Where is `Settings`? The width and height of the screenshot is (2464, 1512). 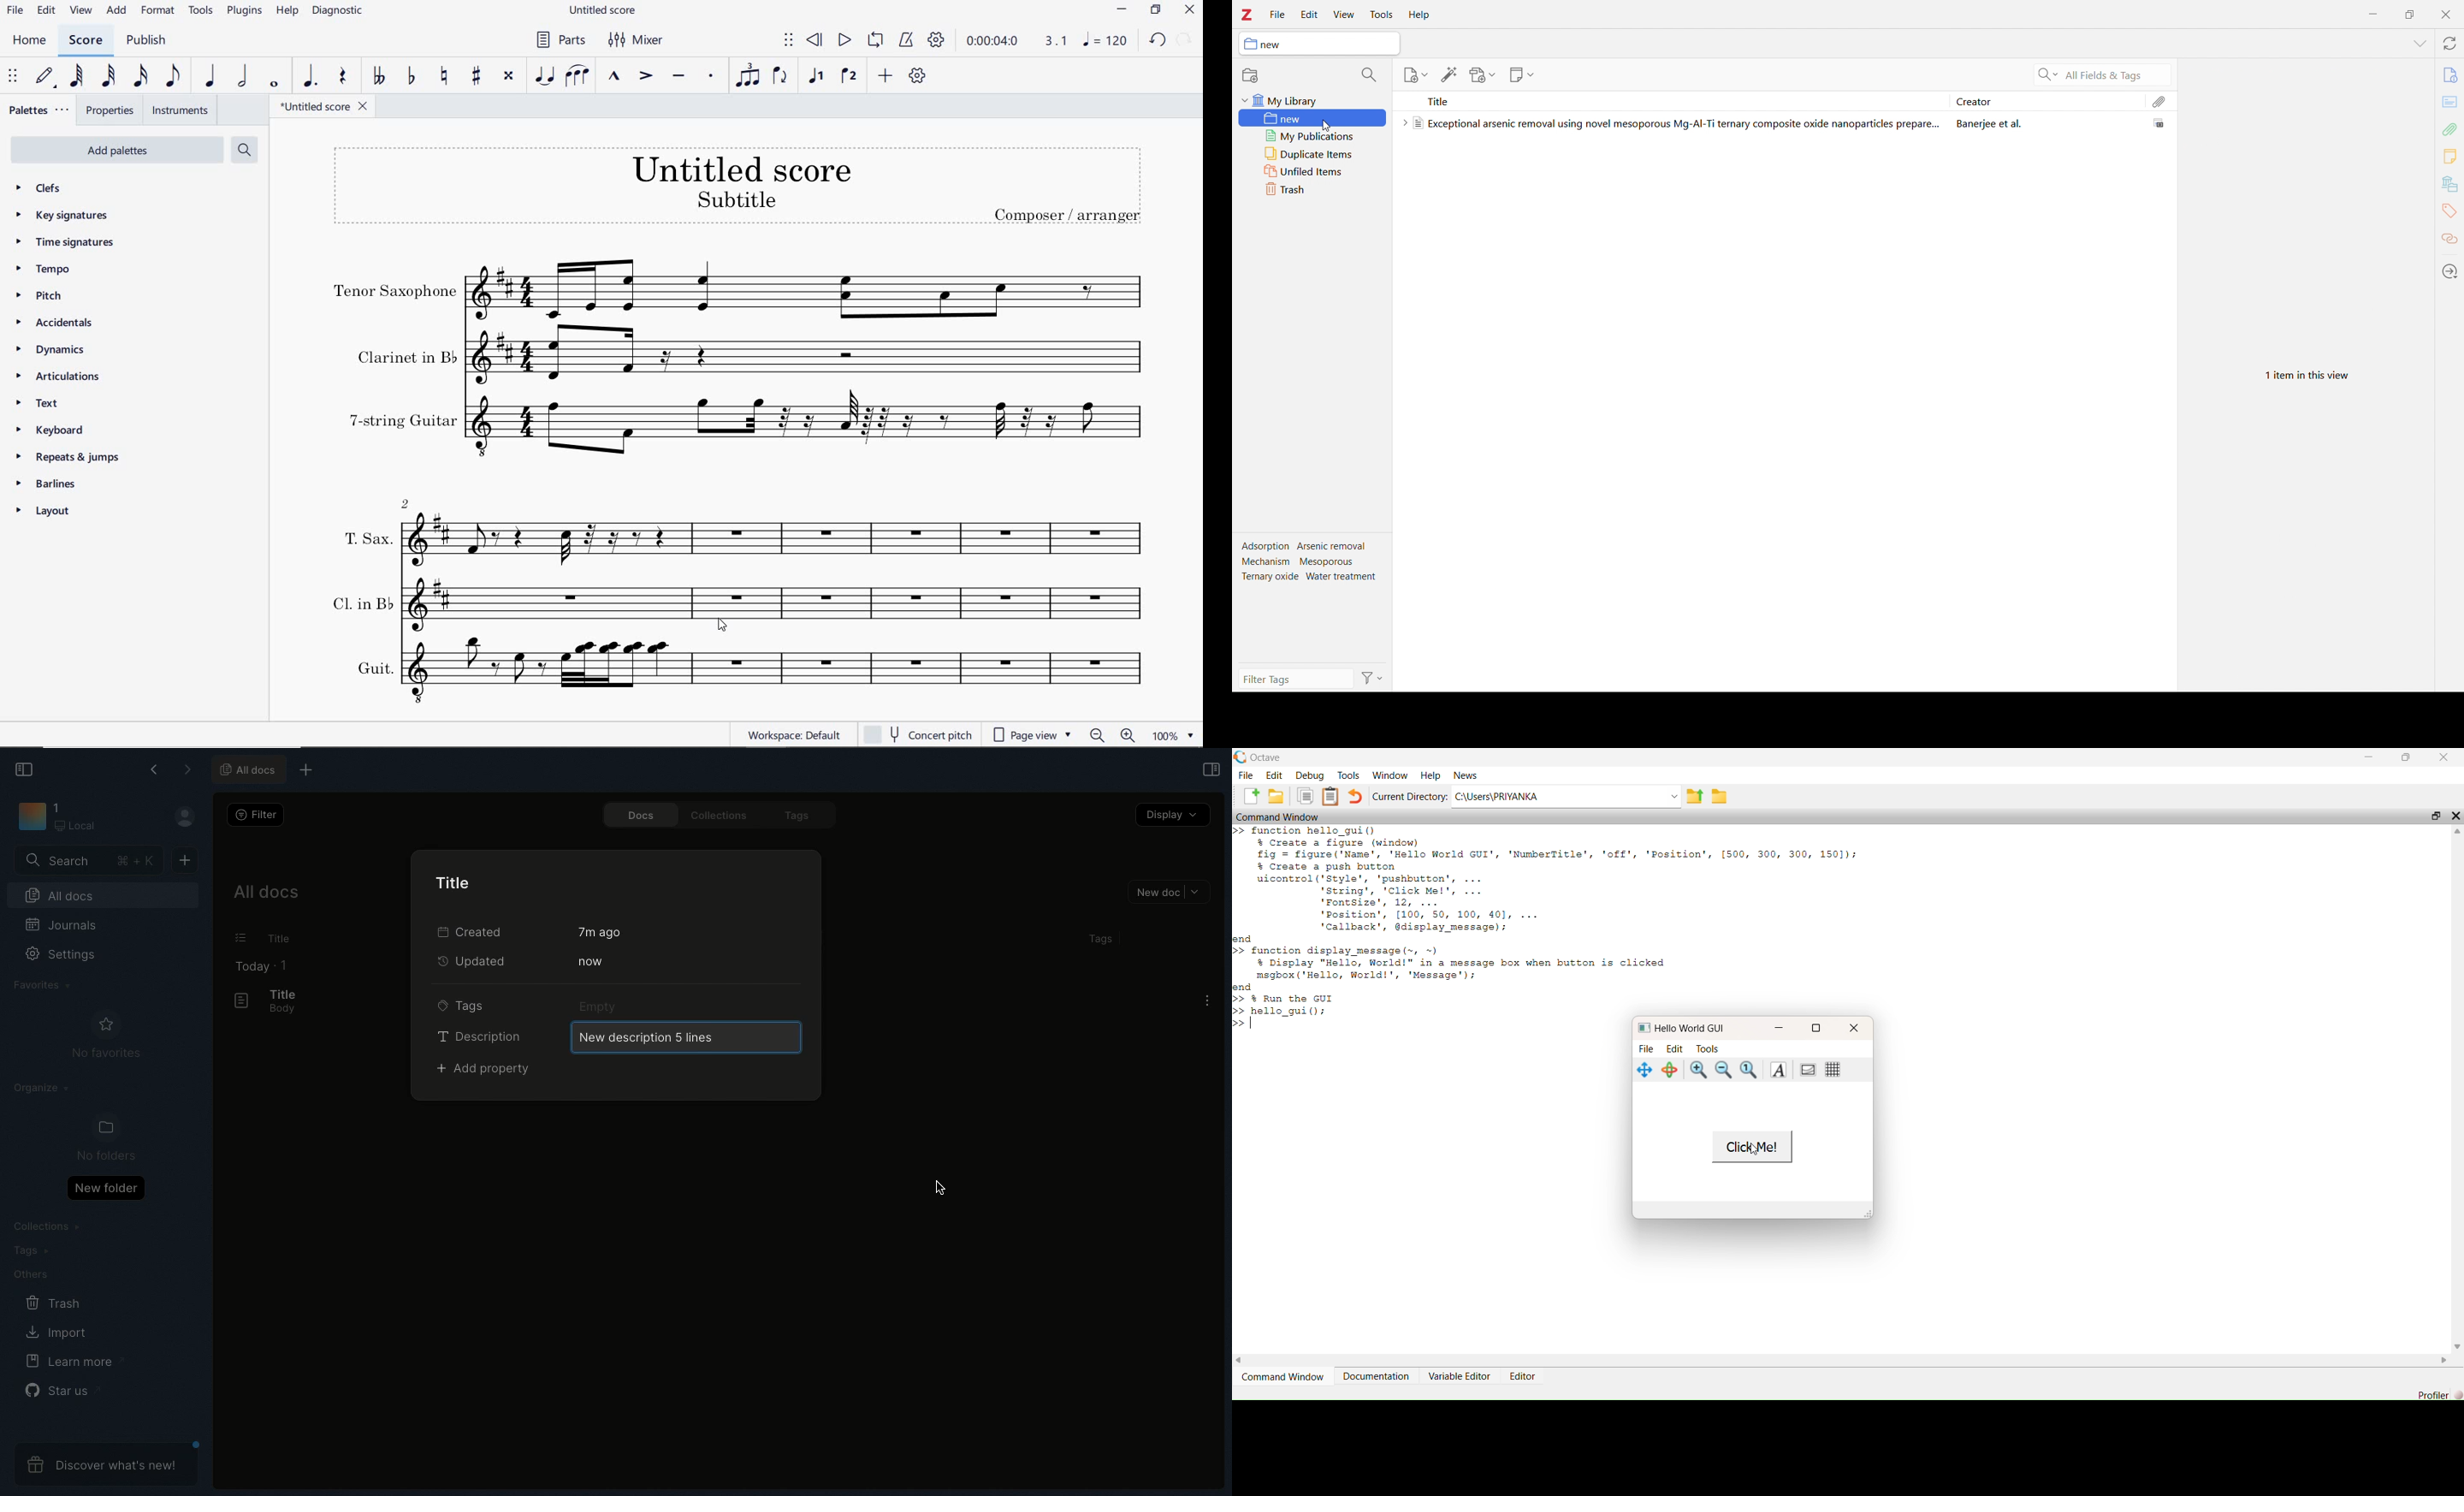
Settings is located at coordinates (70, 960).